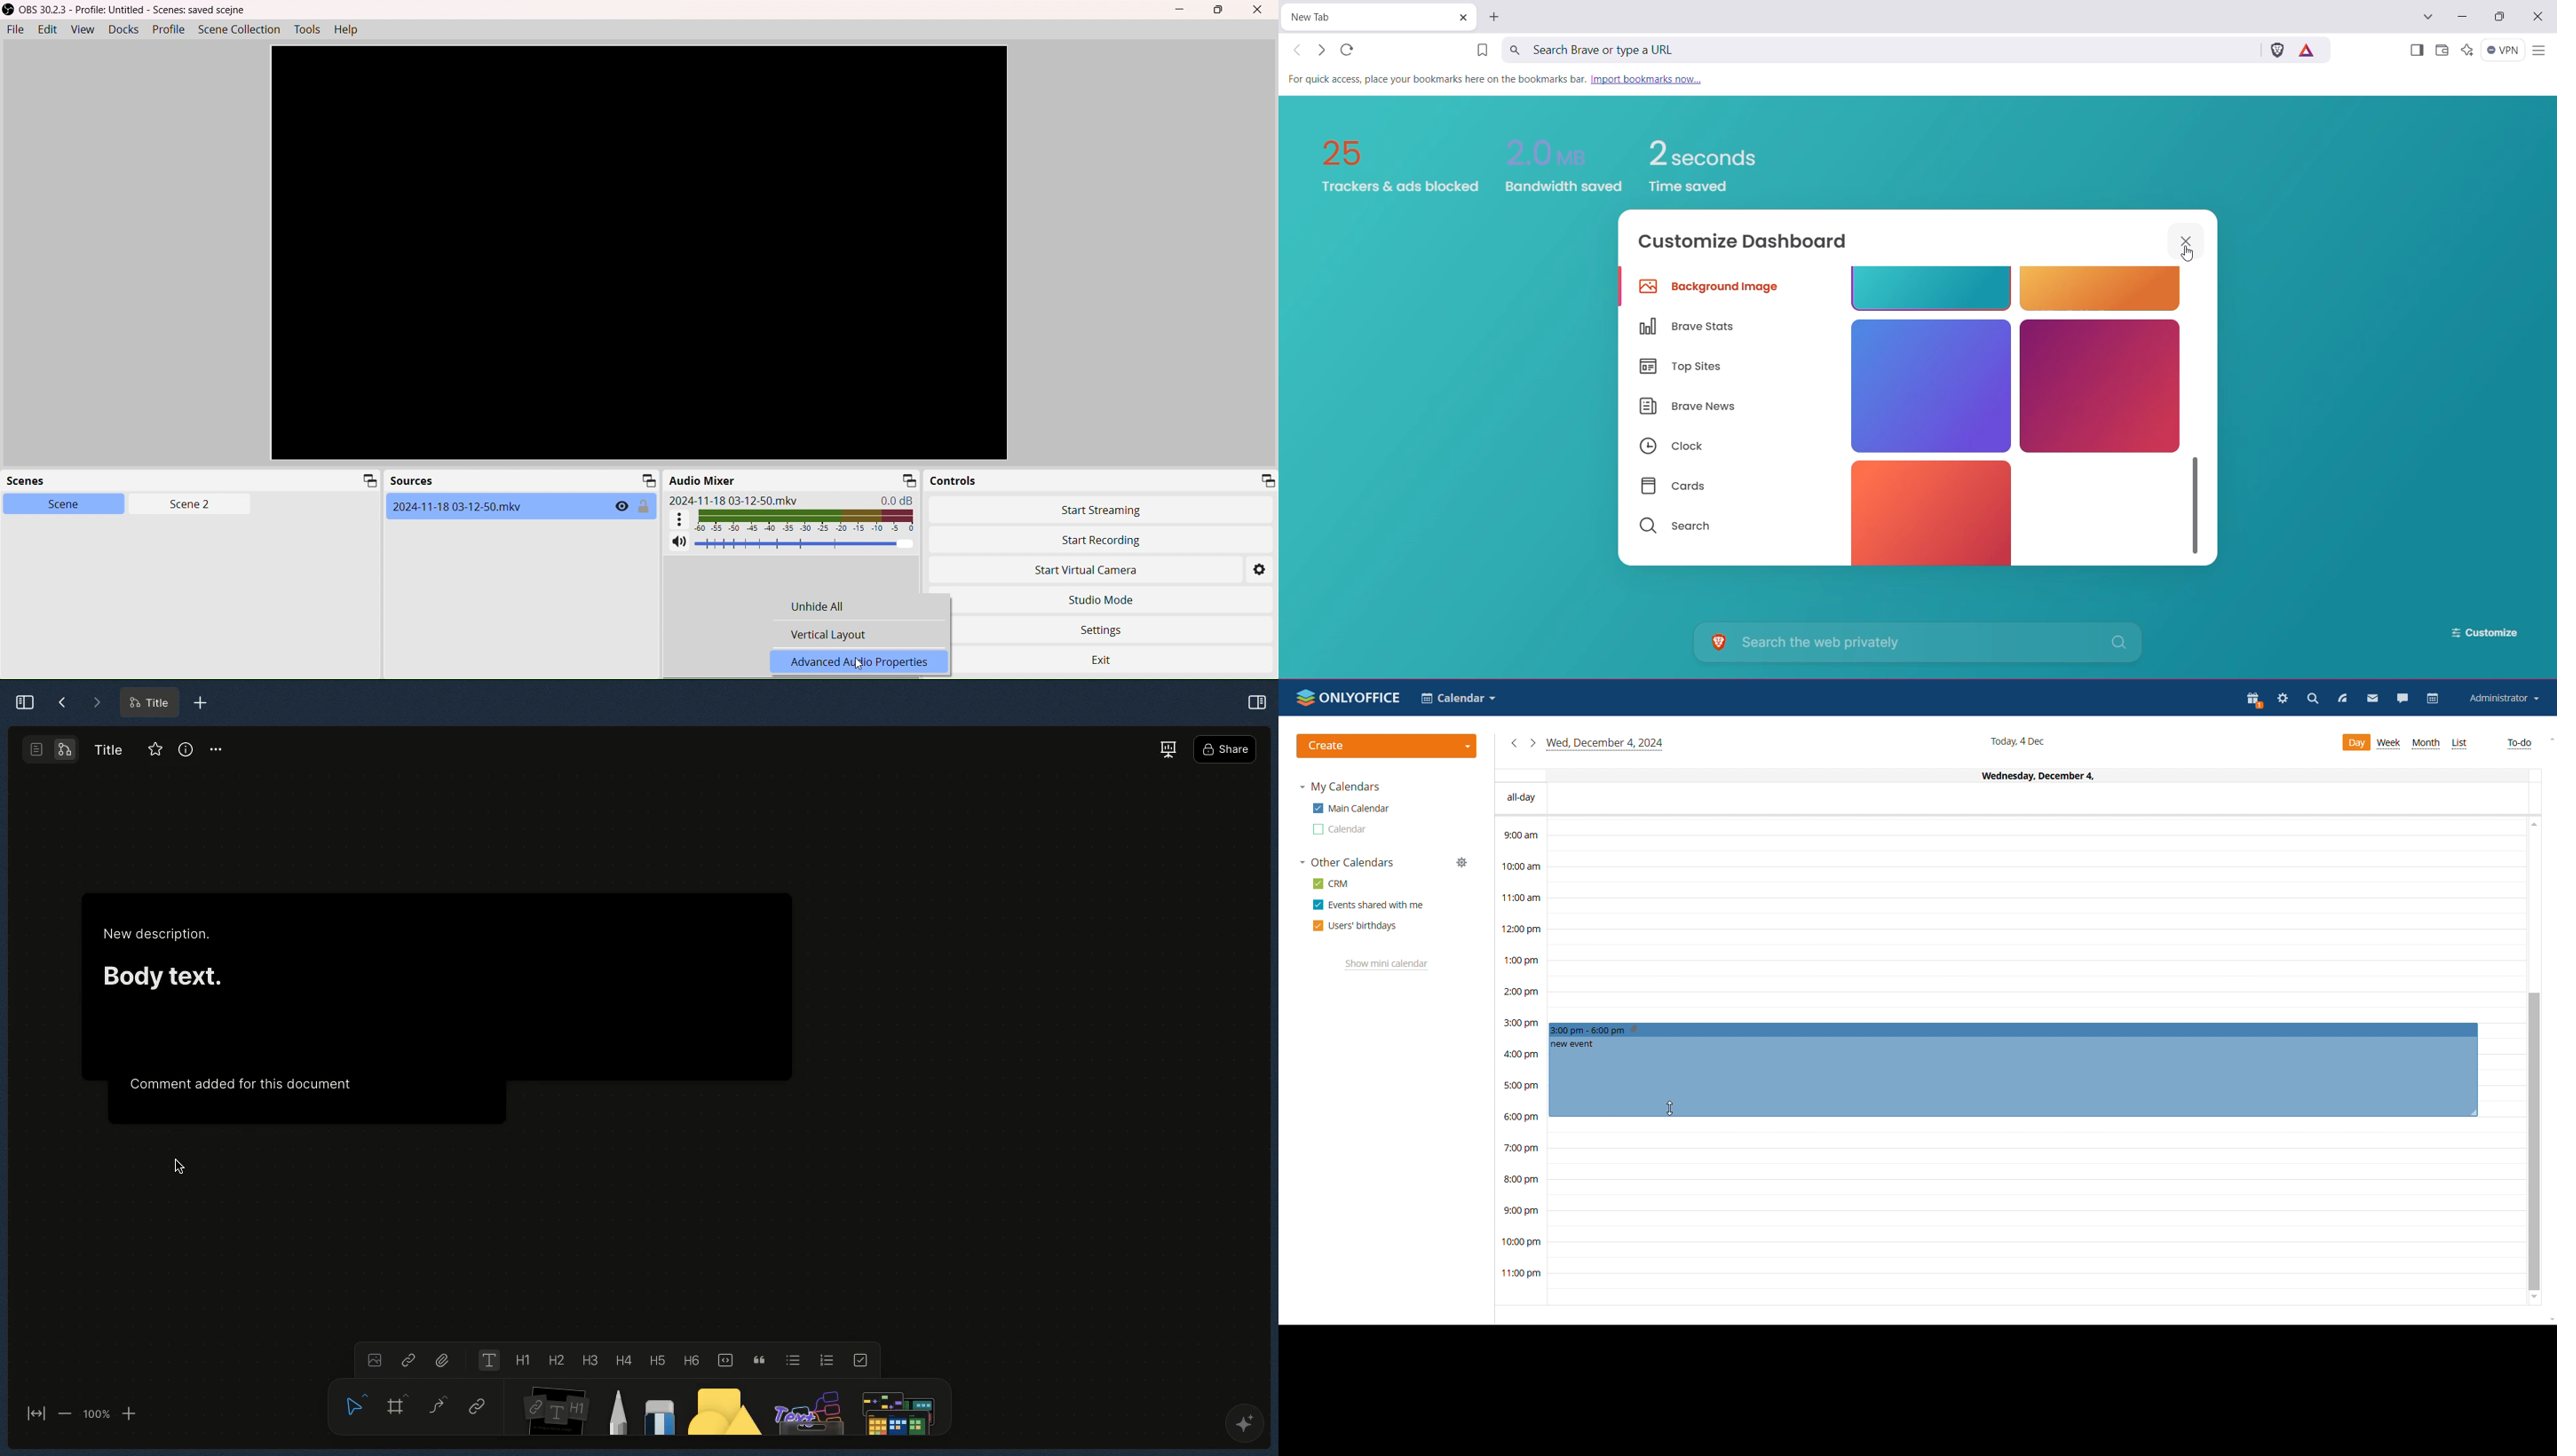 The image size is (2576, 1456). What do you see at coordinates (1350, 809) in the screenshot?
I see `main calendars` at bounding box center [1350, 809].